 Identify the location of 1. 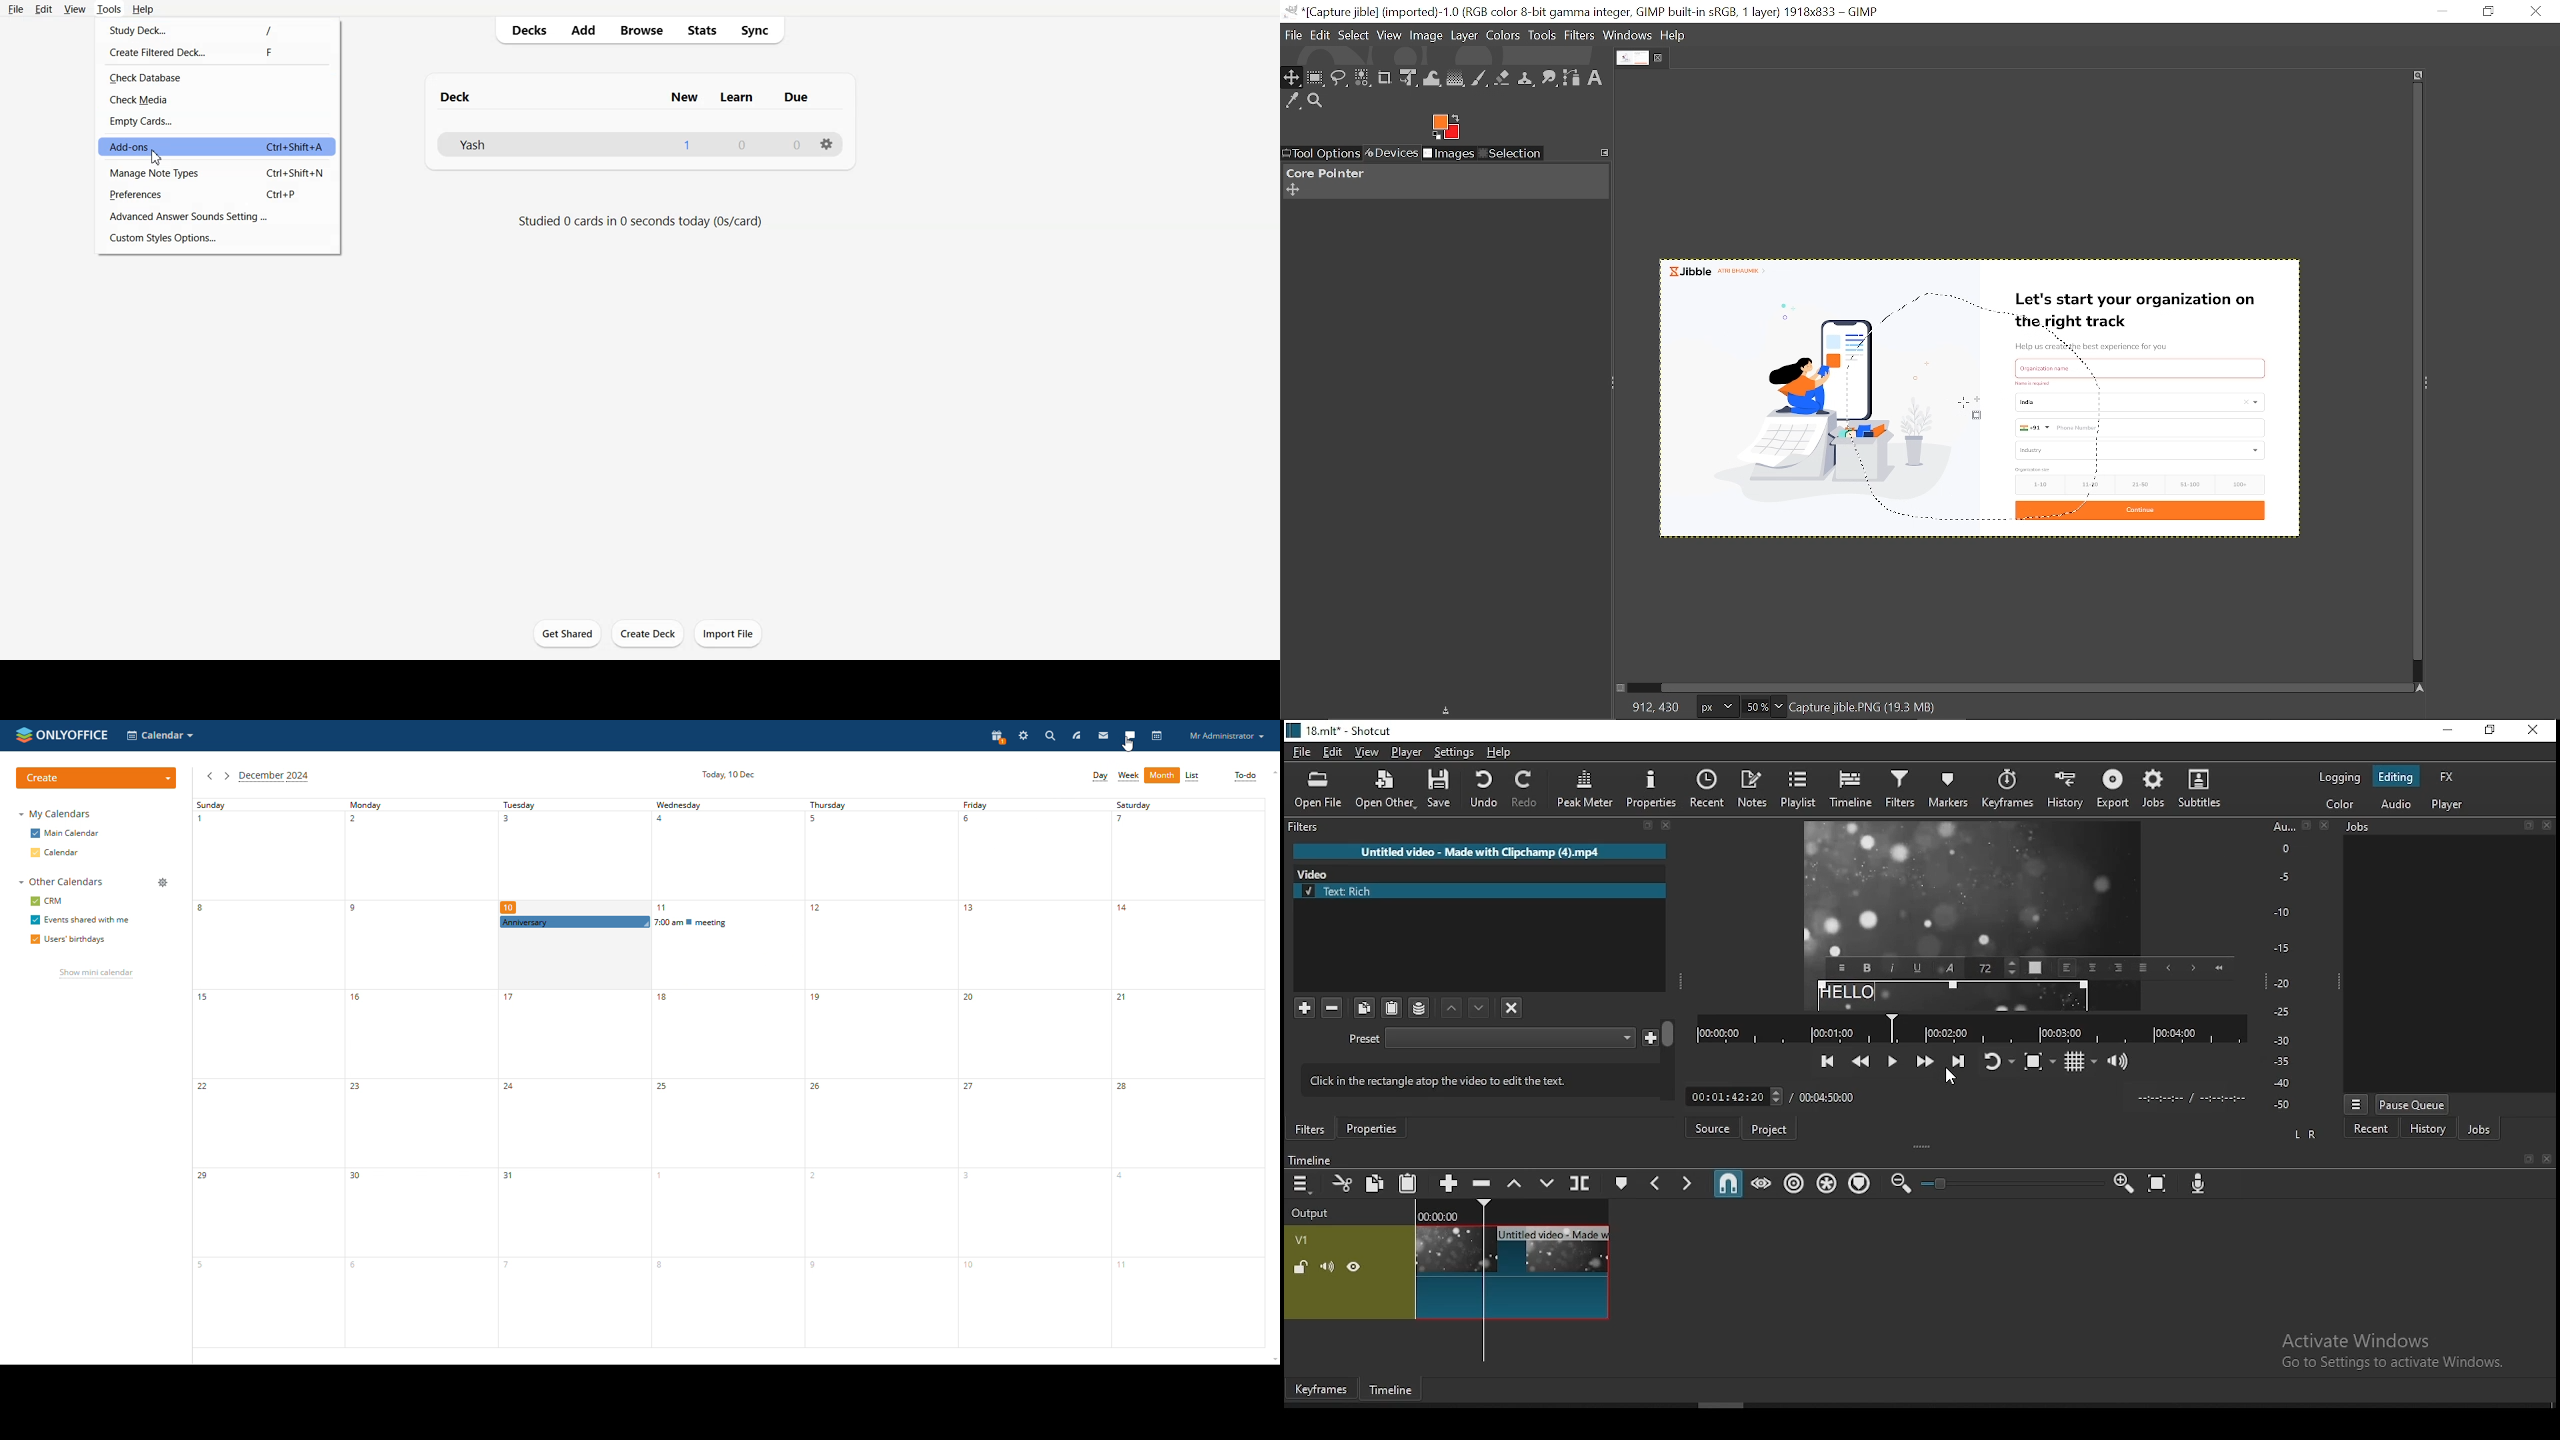
(687, 144).